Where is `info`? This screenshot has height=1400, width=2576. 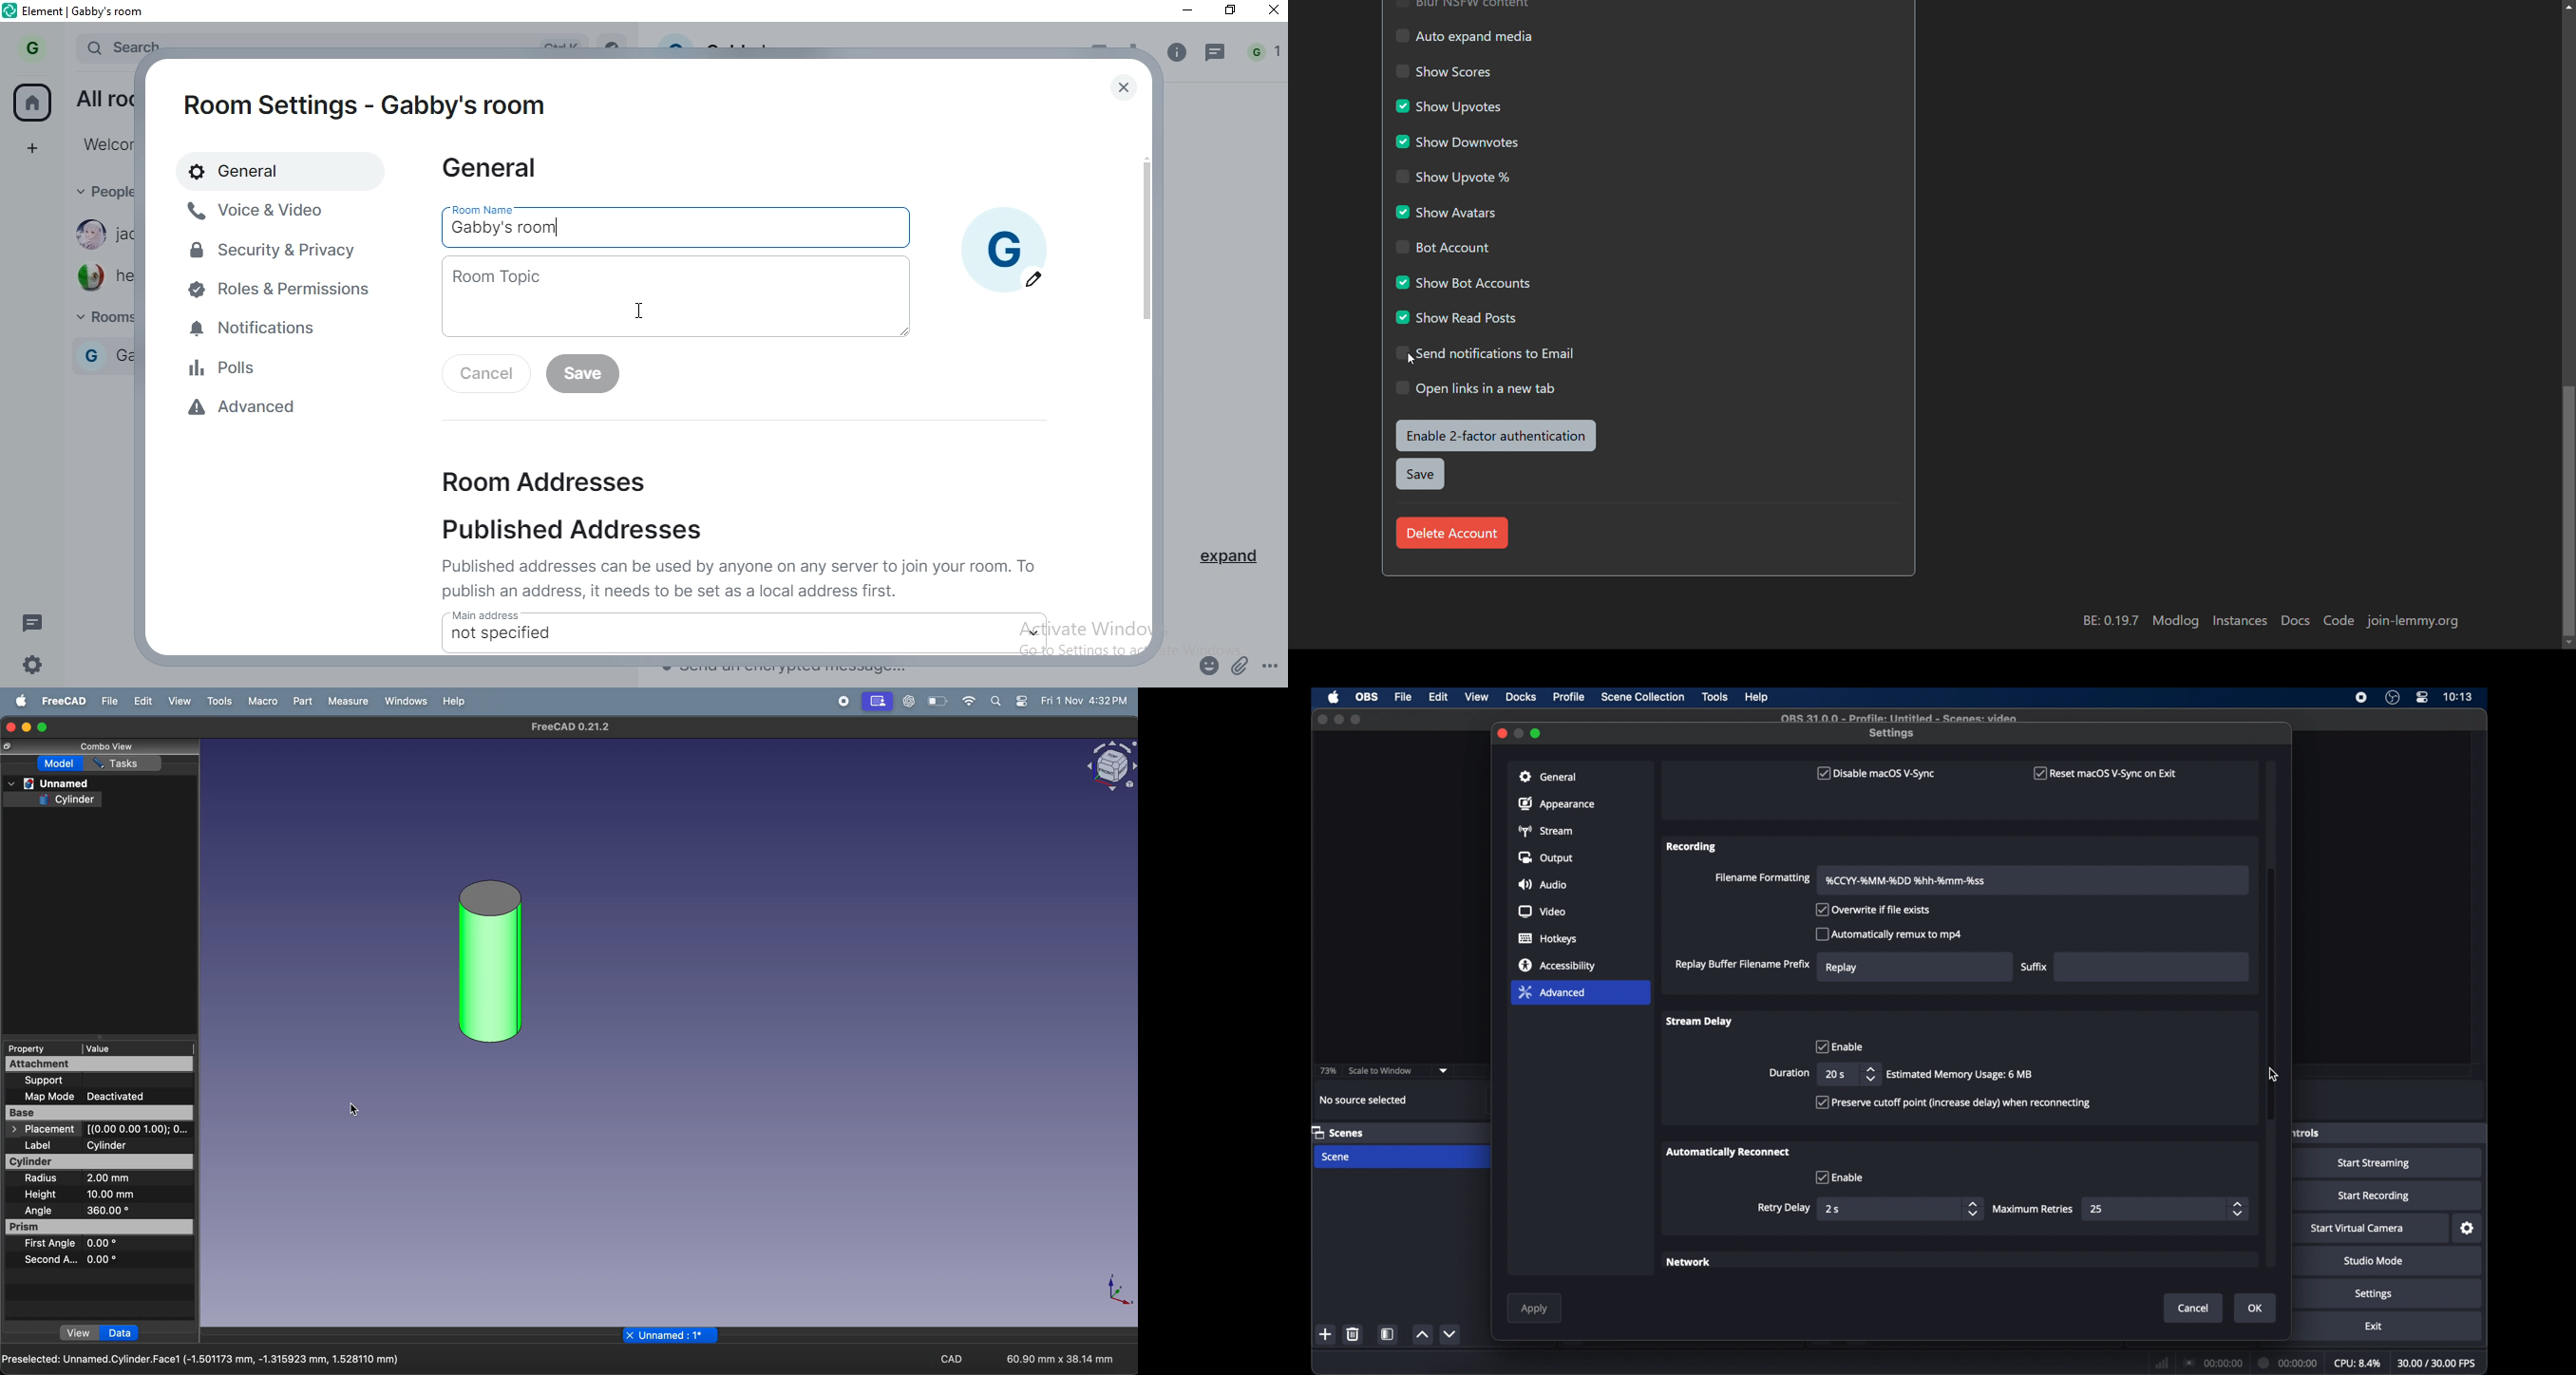
info is located at coordinates (1960, 1075).